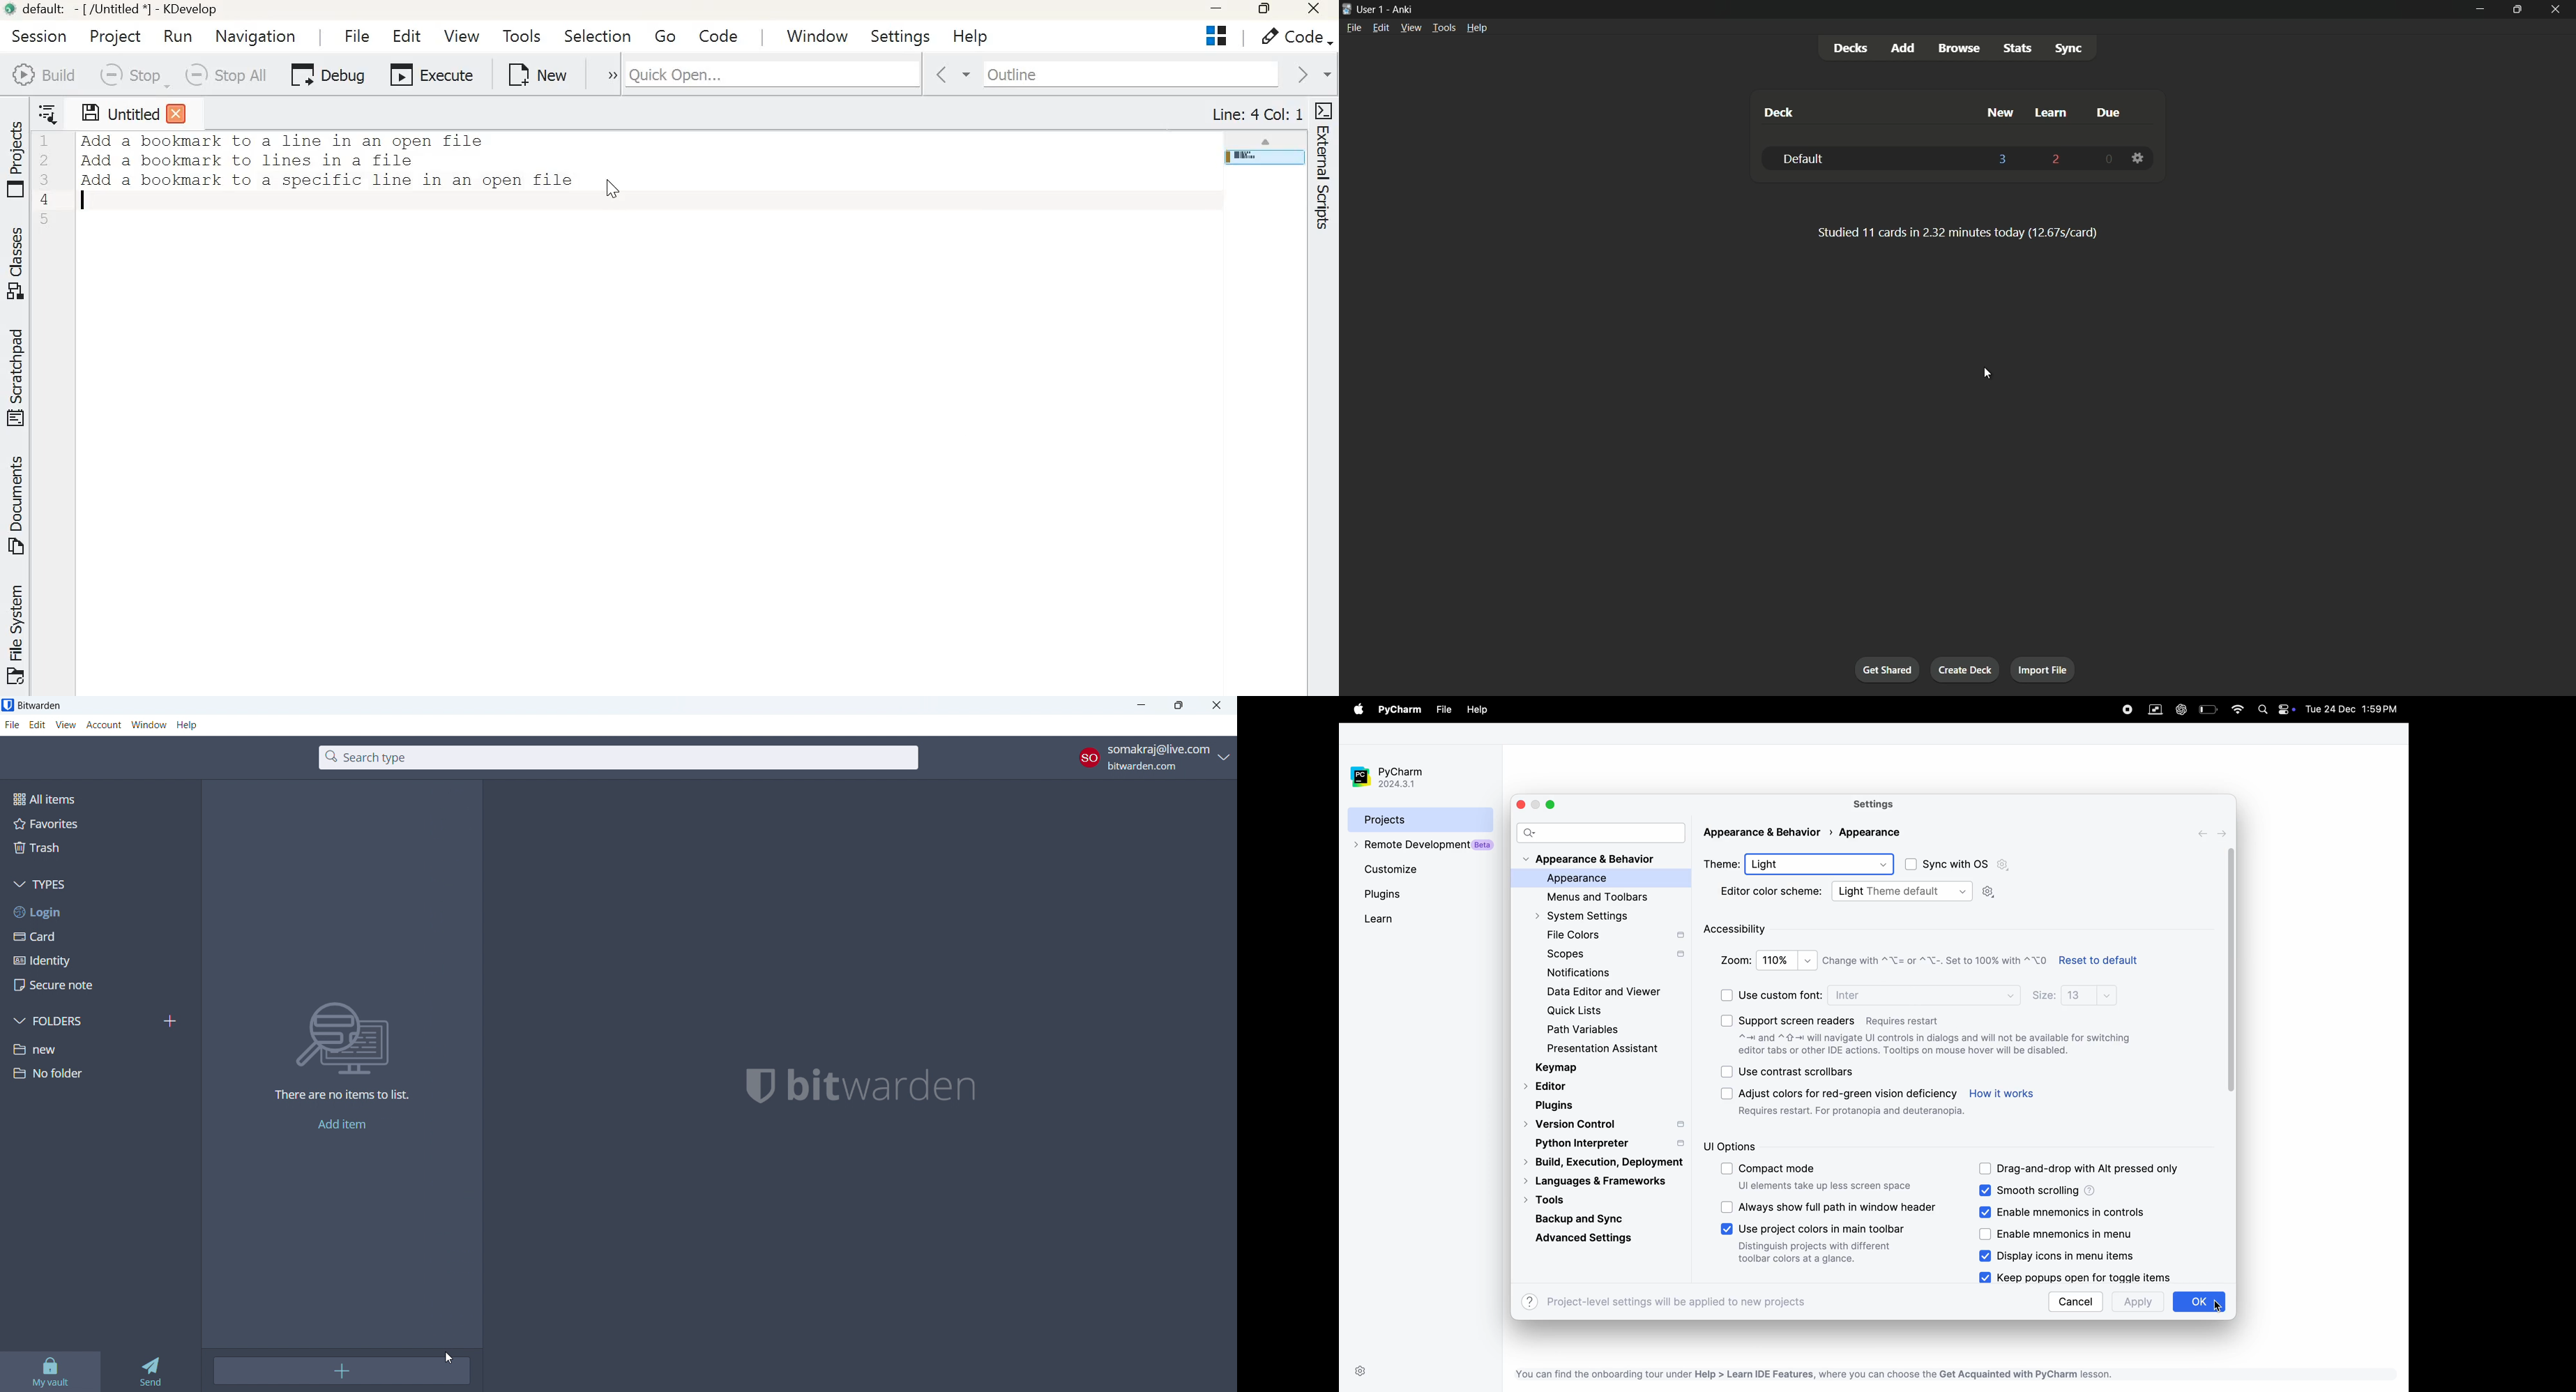  I want to click on Stop all, so click(229, 74).